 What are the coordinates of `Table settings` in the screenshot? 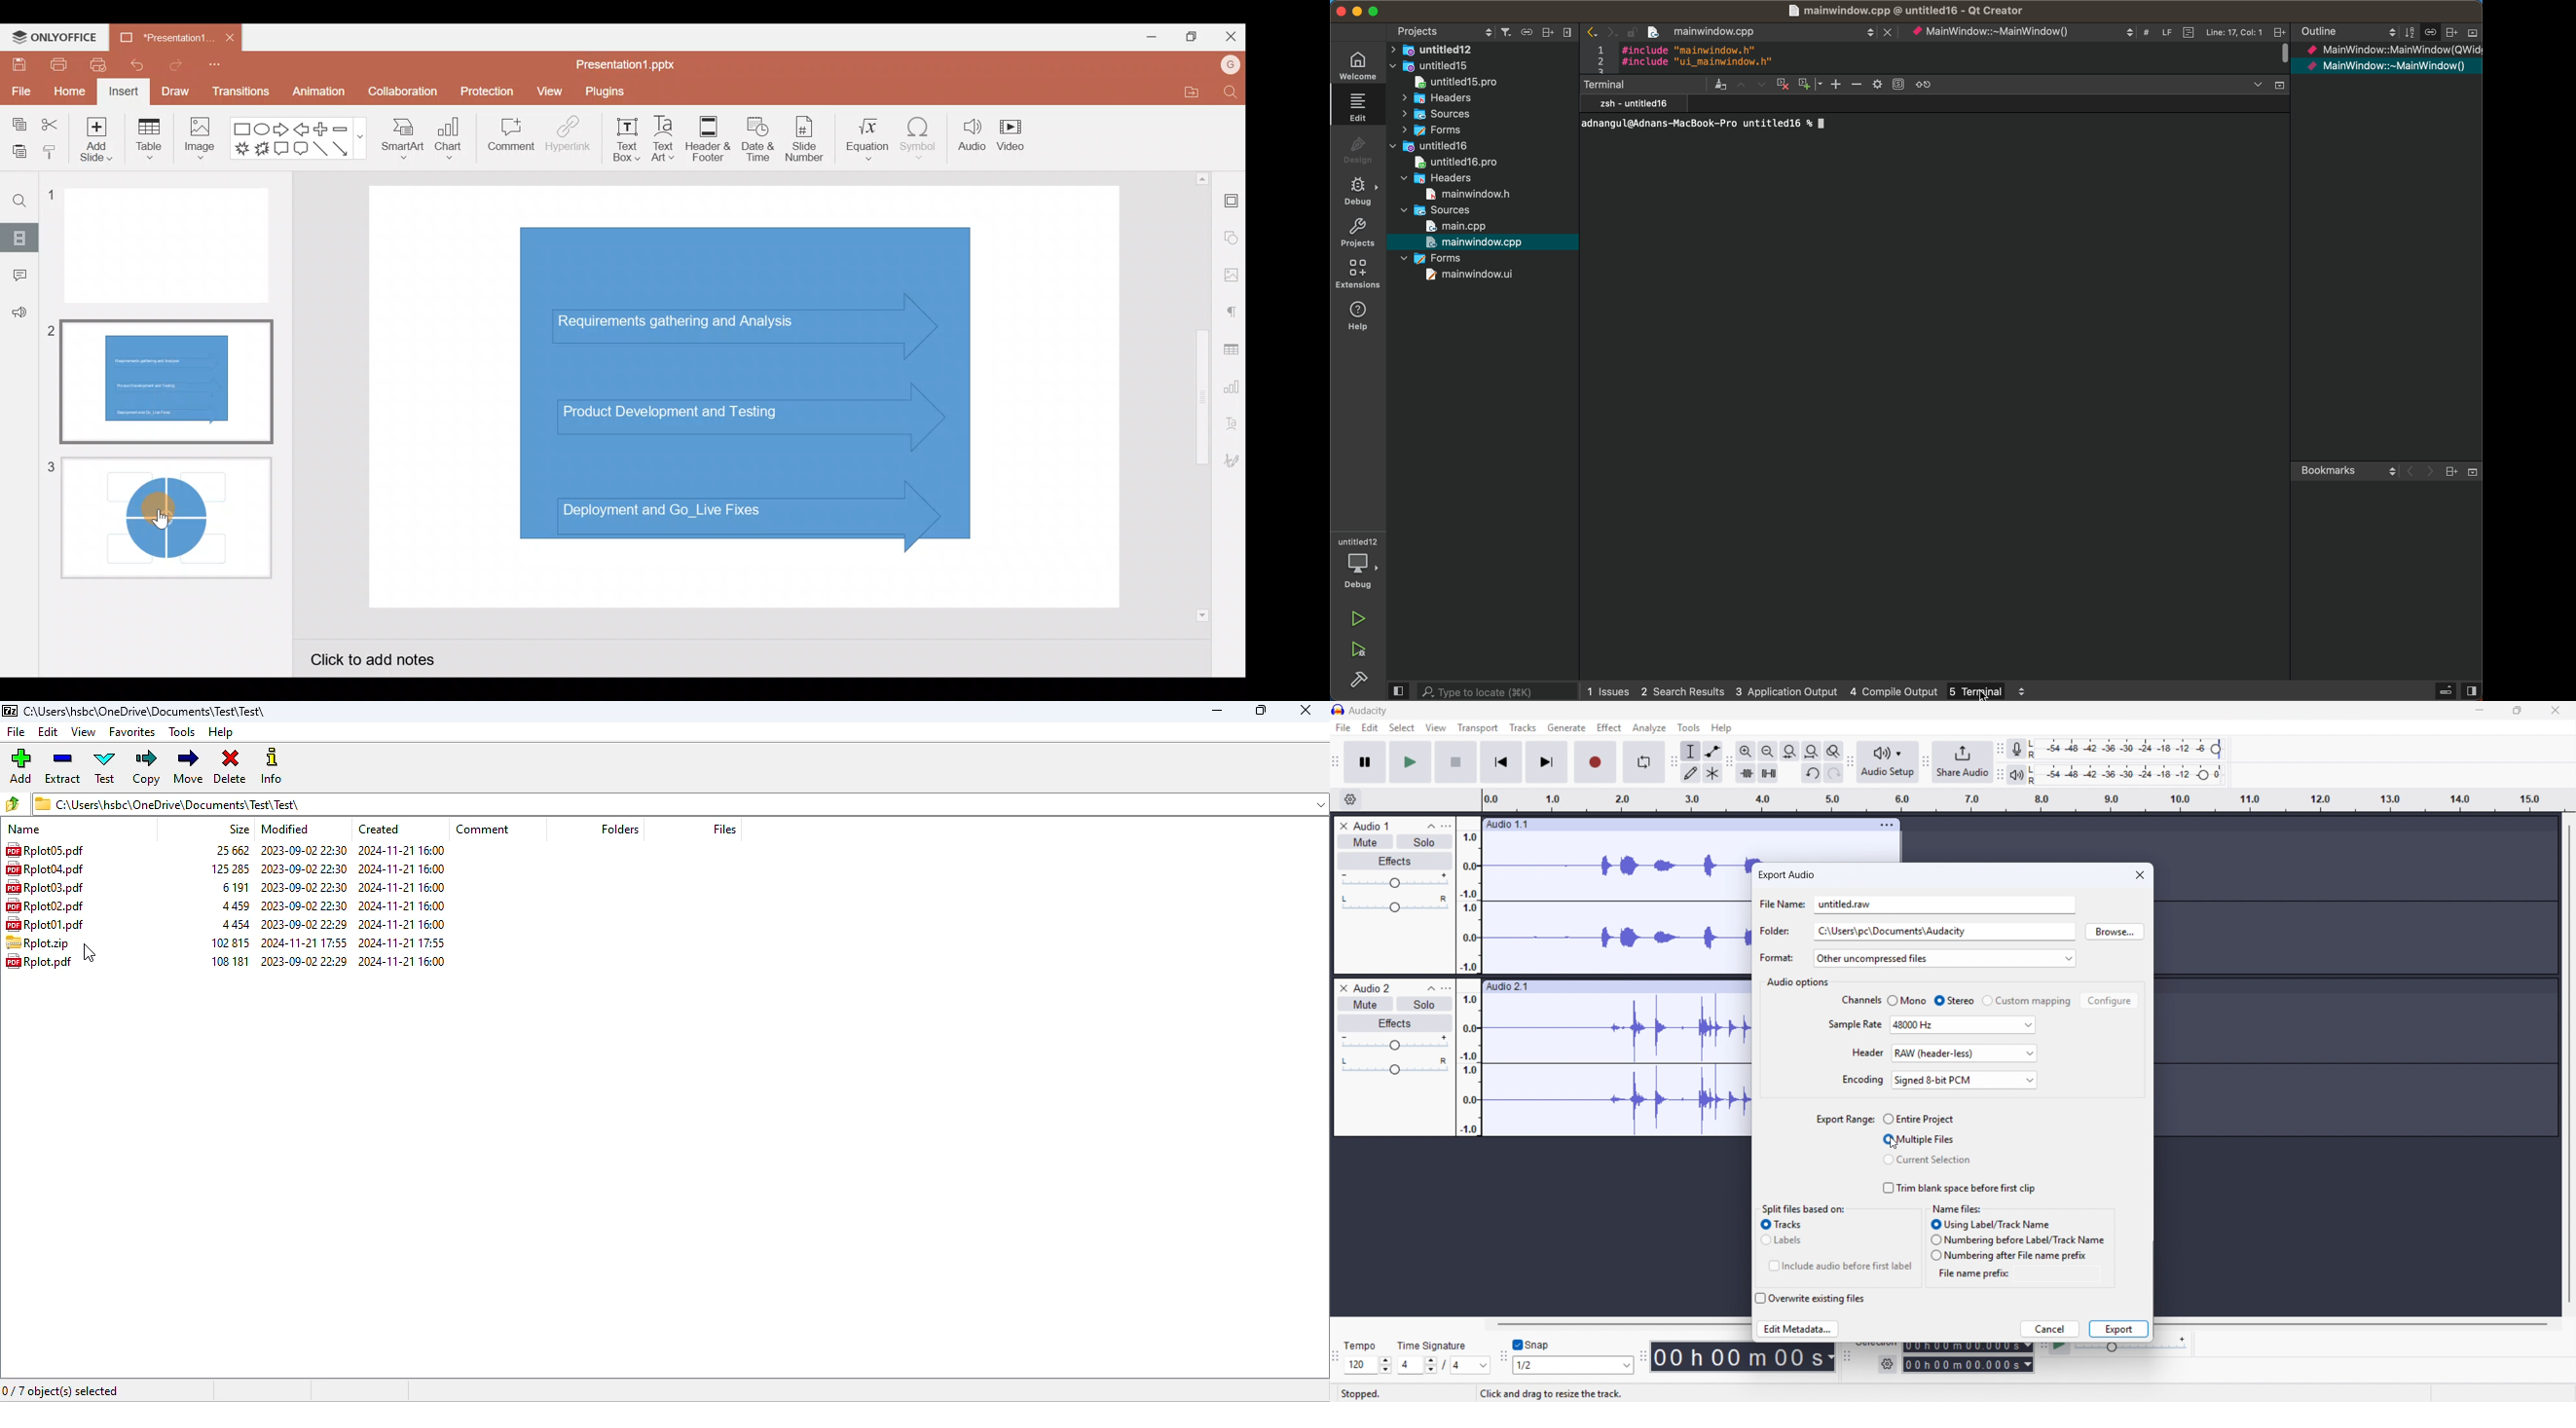 It's located at (1232, 349).